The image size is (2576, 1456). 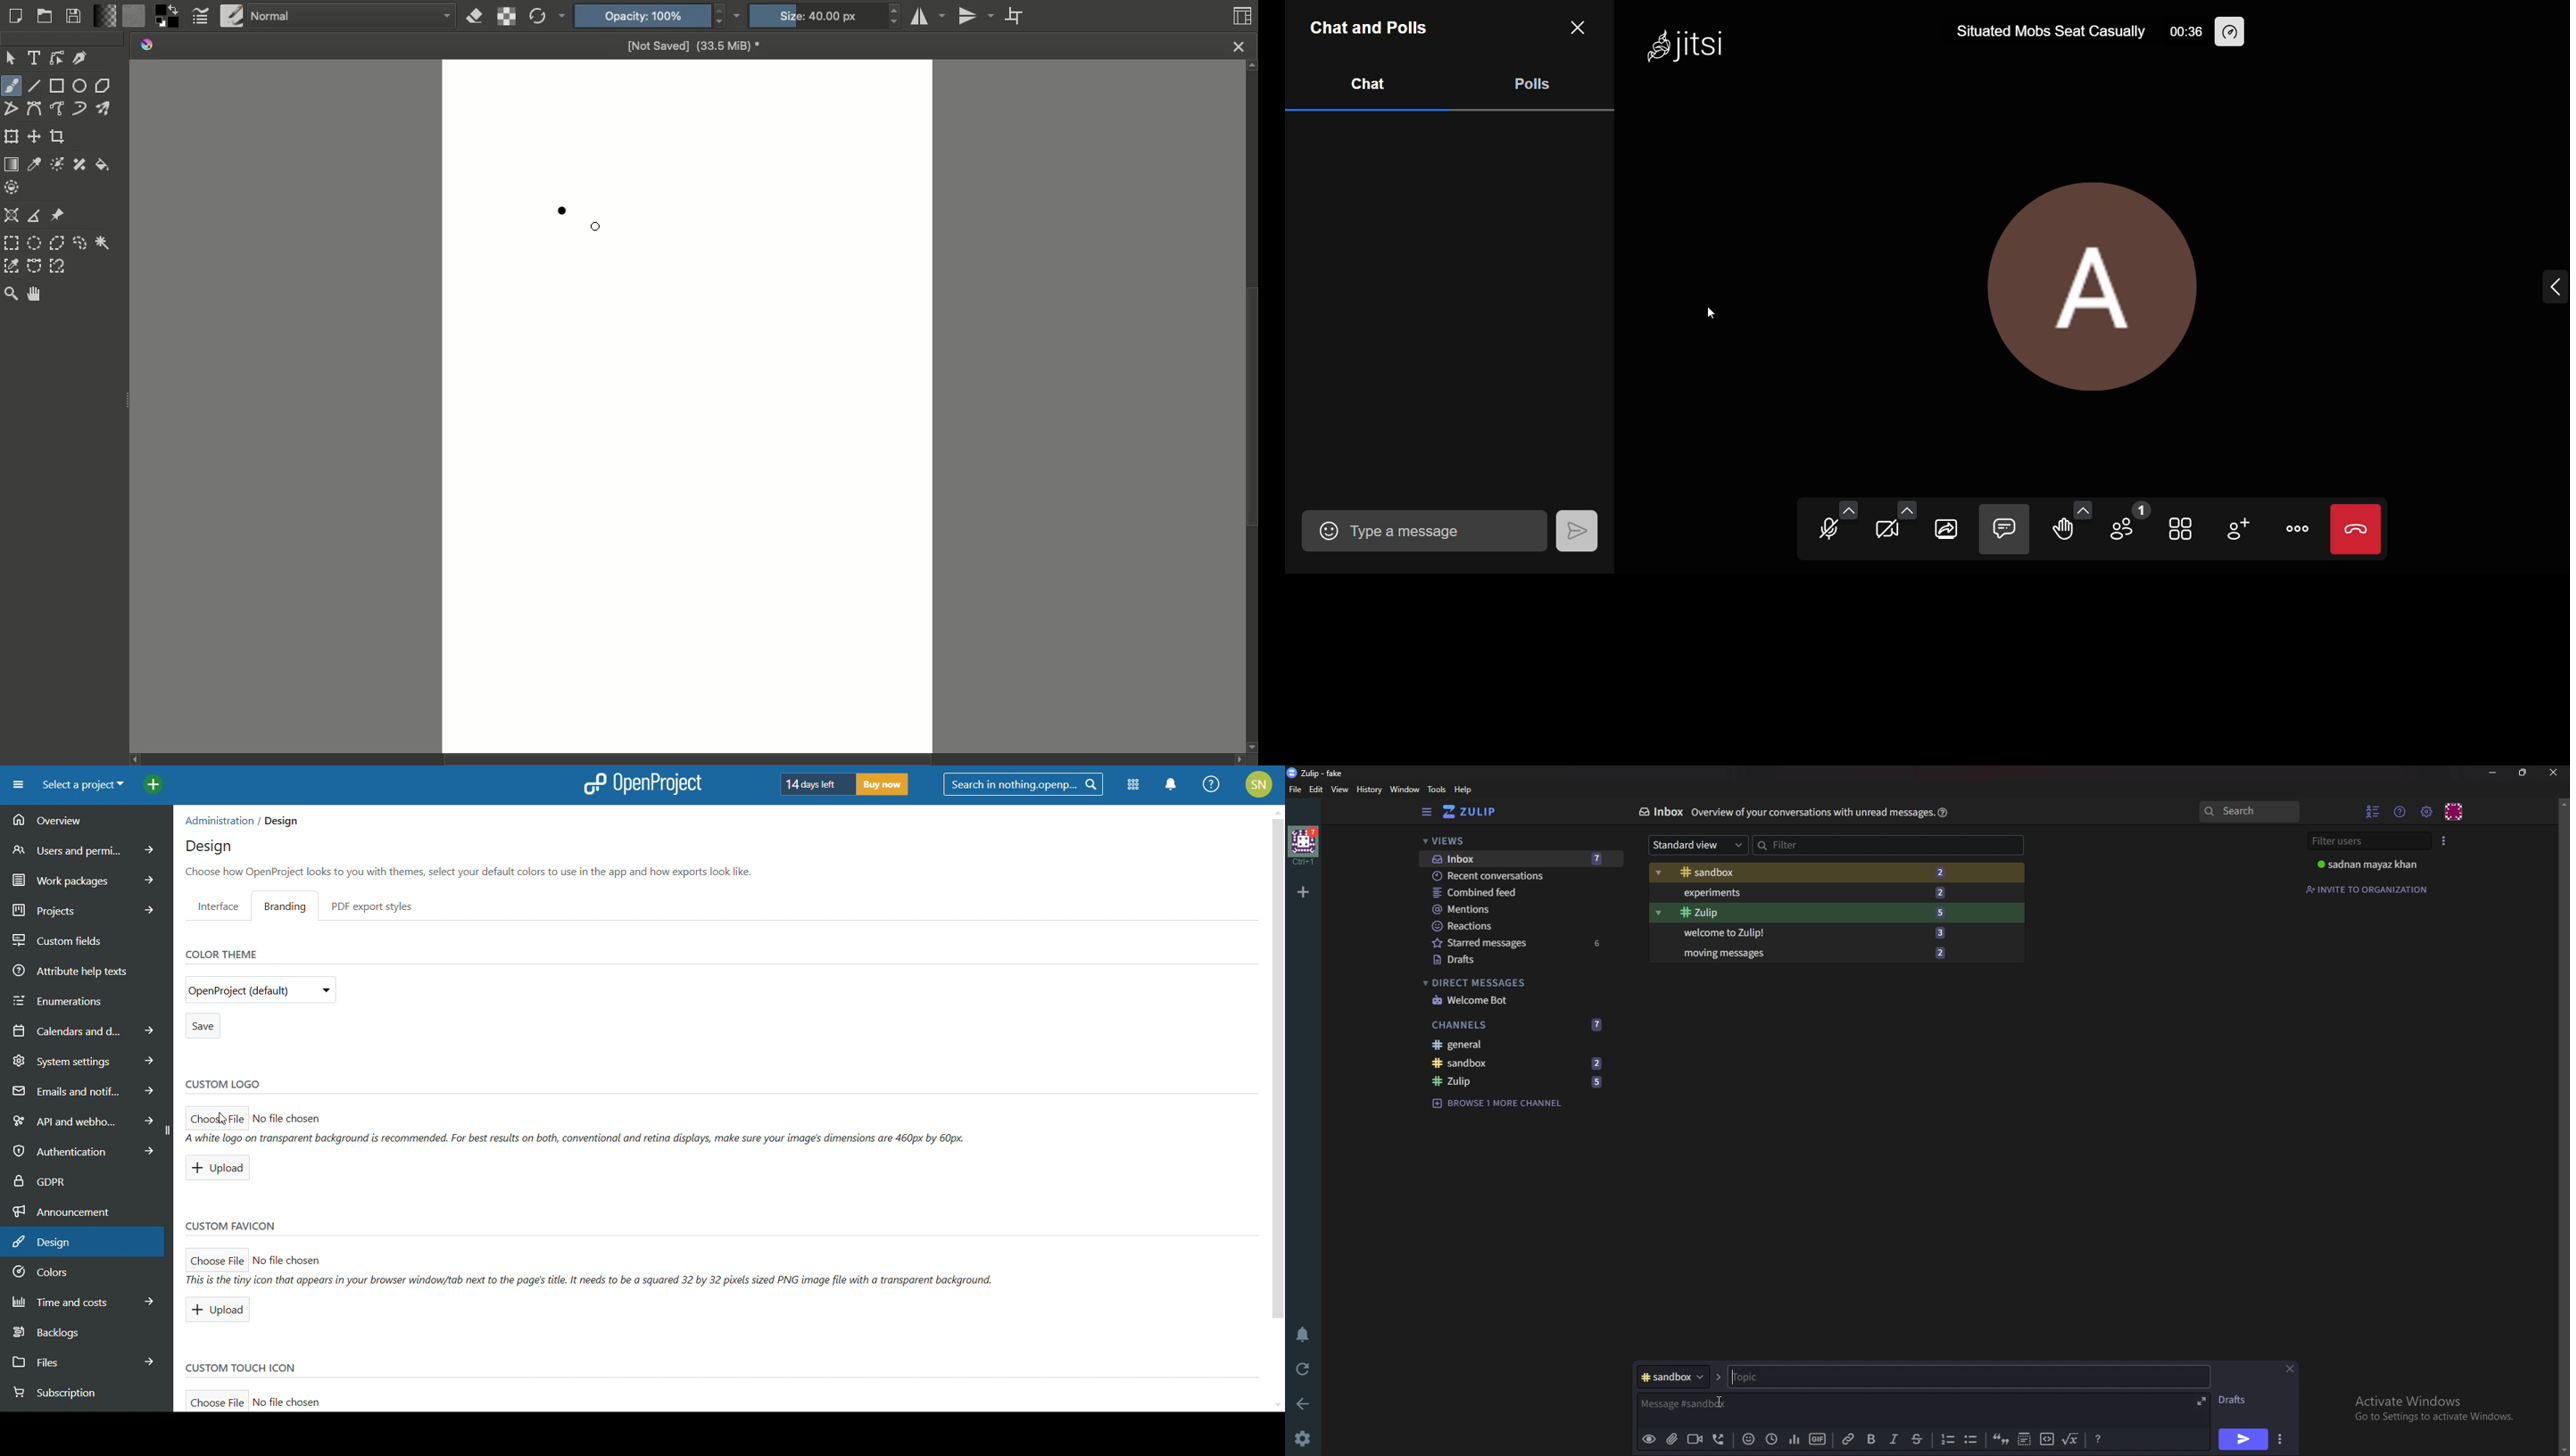 I want to click on Window, so click(x=1407, y=790).